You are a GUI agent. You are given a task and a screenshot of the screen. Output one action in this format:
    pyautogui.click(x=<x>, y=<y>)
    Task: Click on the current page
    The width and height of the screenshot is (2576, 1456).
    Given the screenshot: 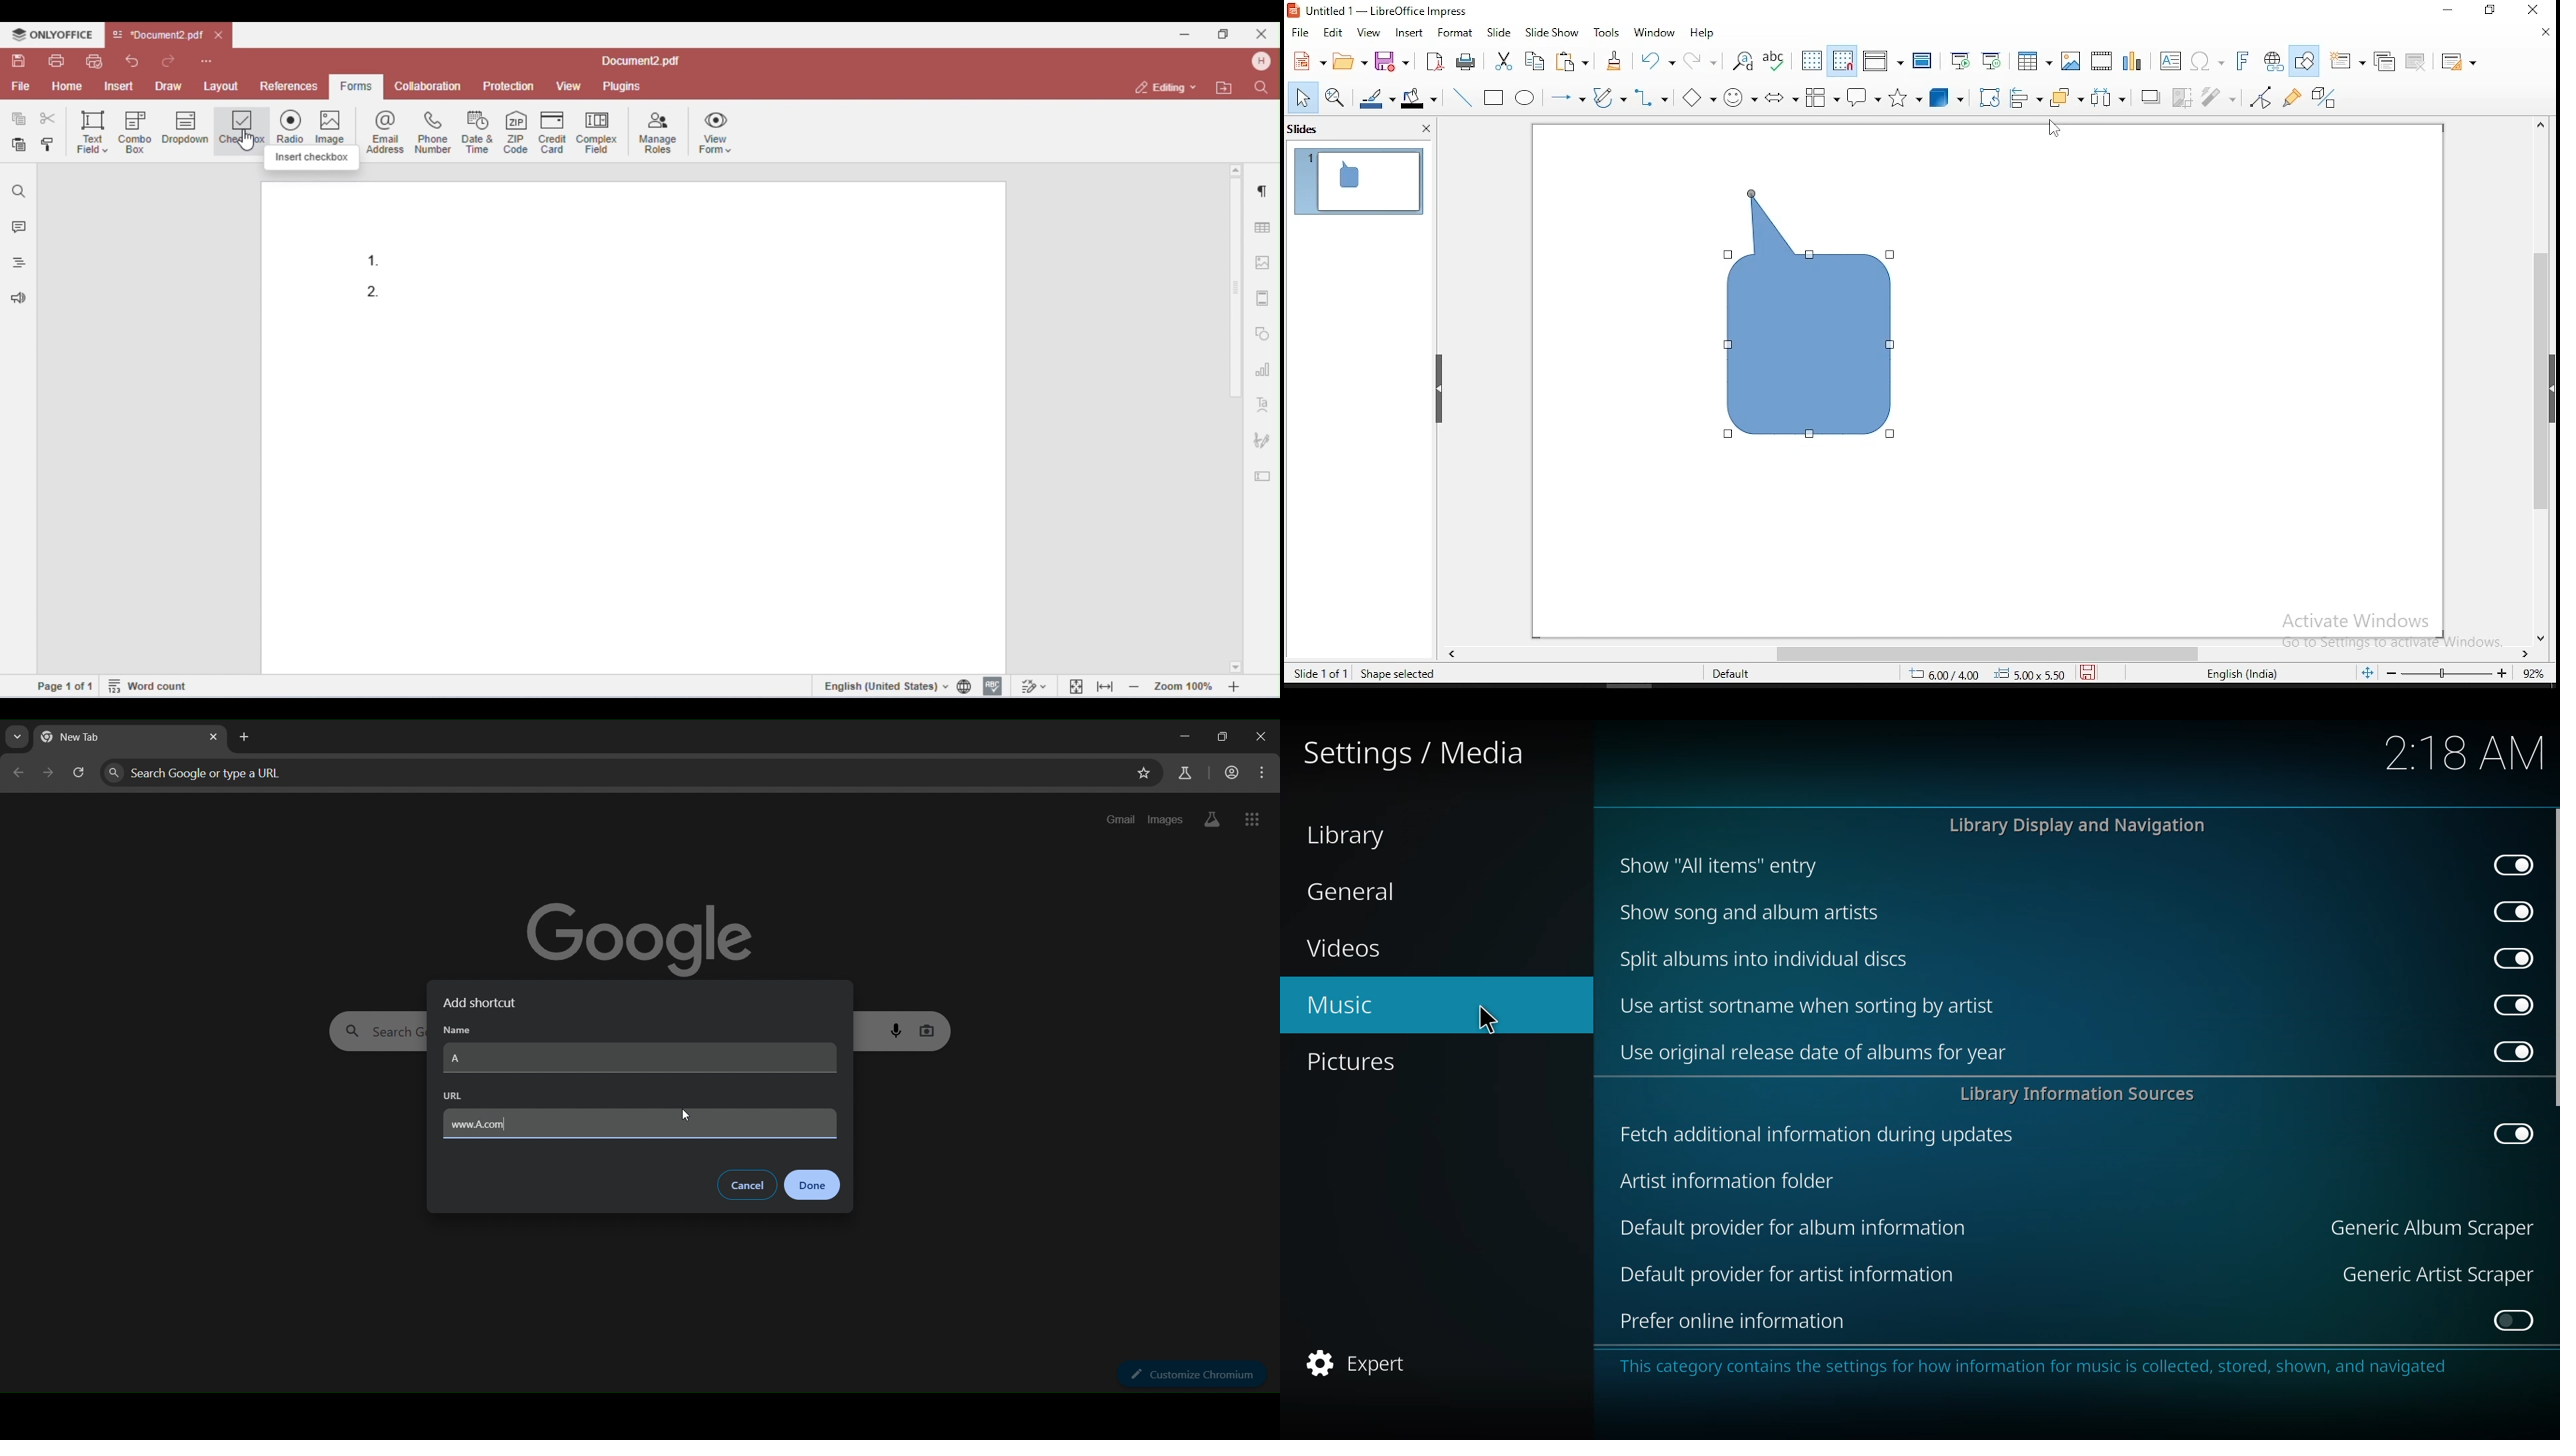 What is the action you would take?
    pyautogui.click(x=93, y=739)
    